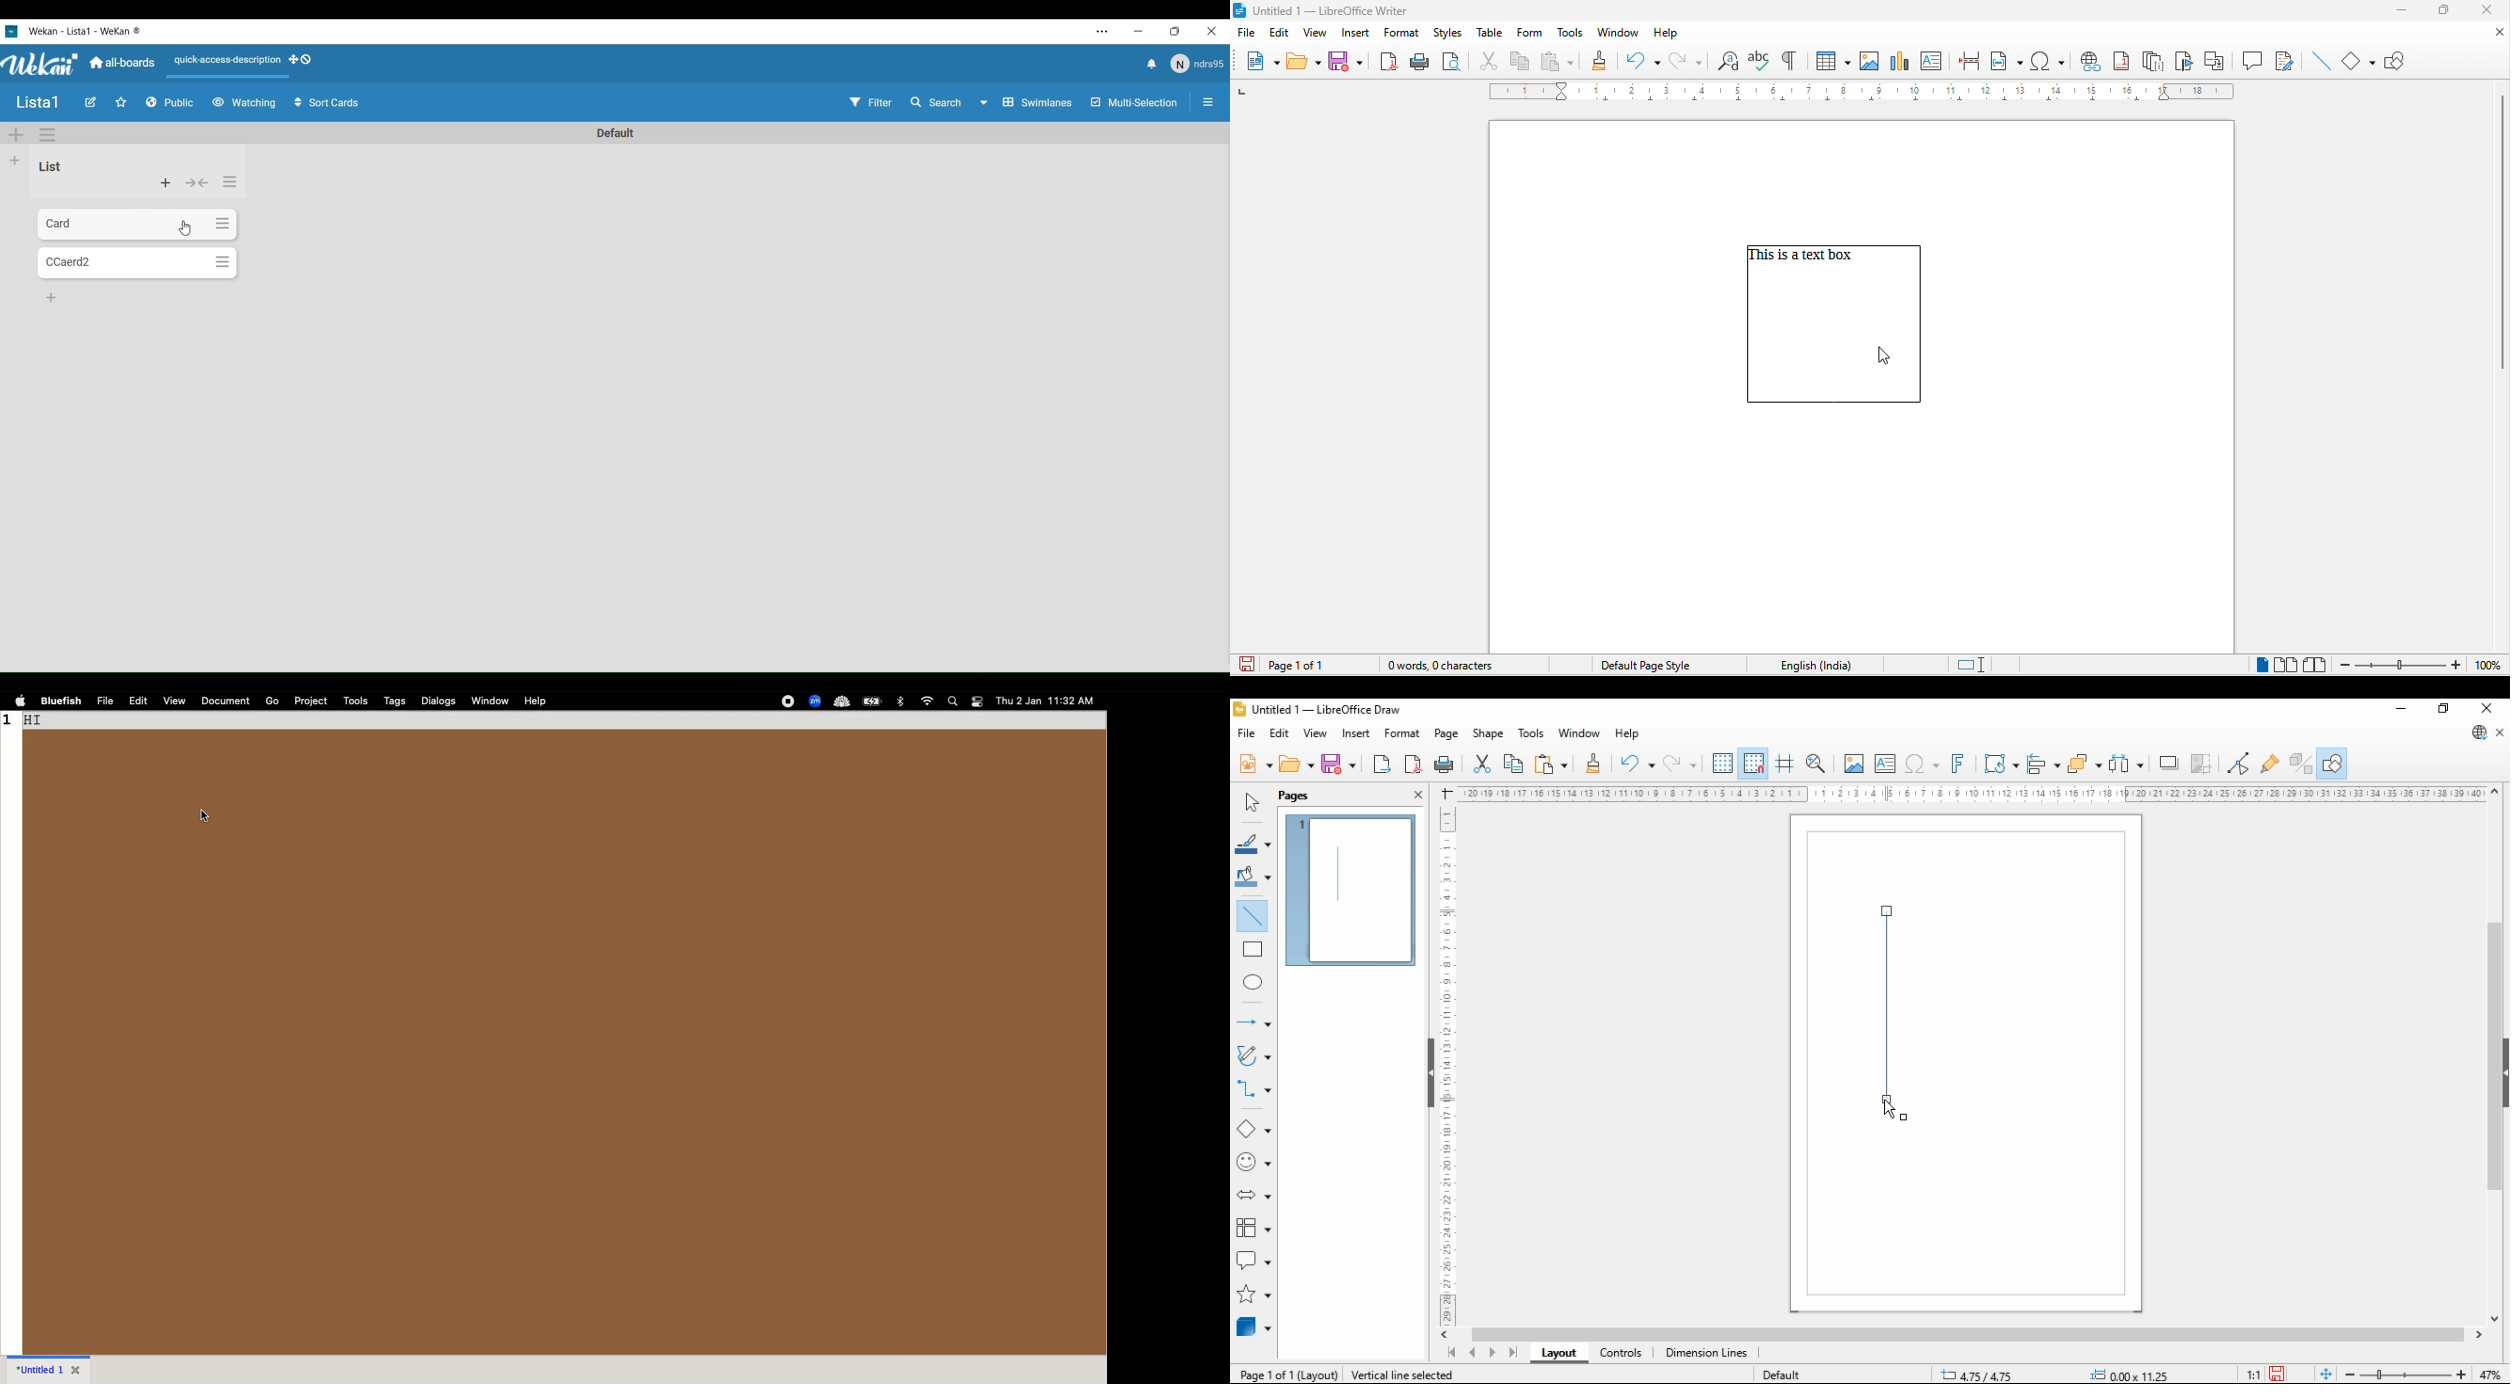  I want to click on Settings, so click(231, 181).